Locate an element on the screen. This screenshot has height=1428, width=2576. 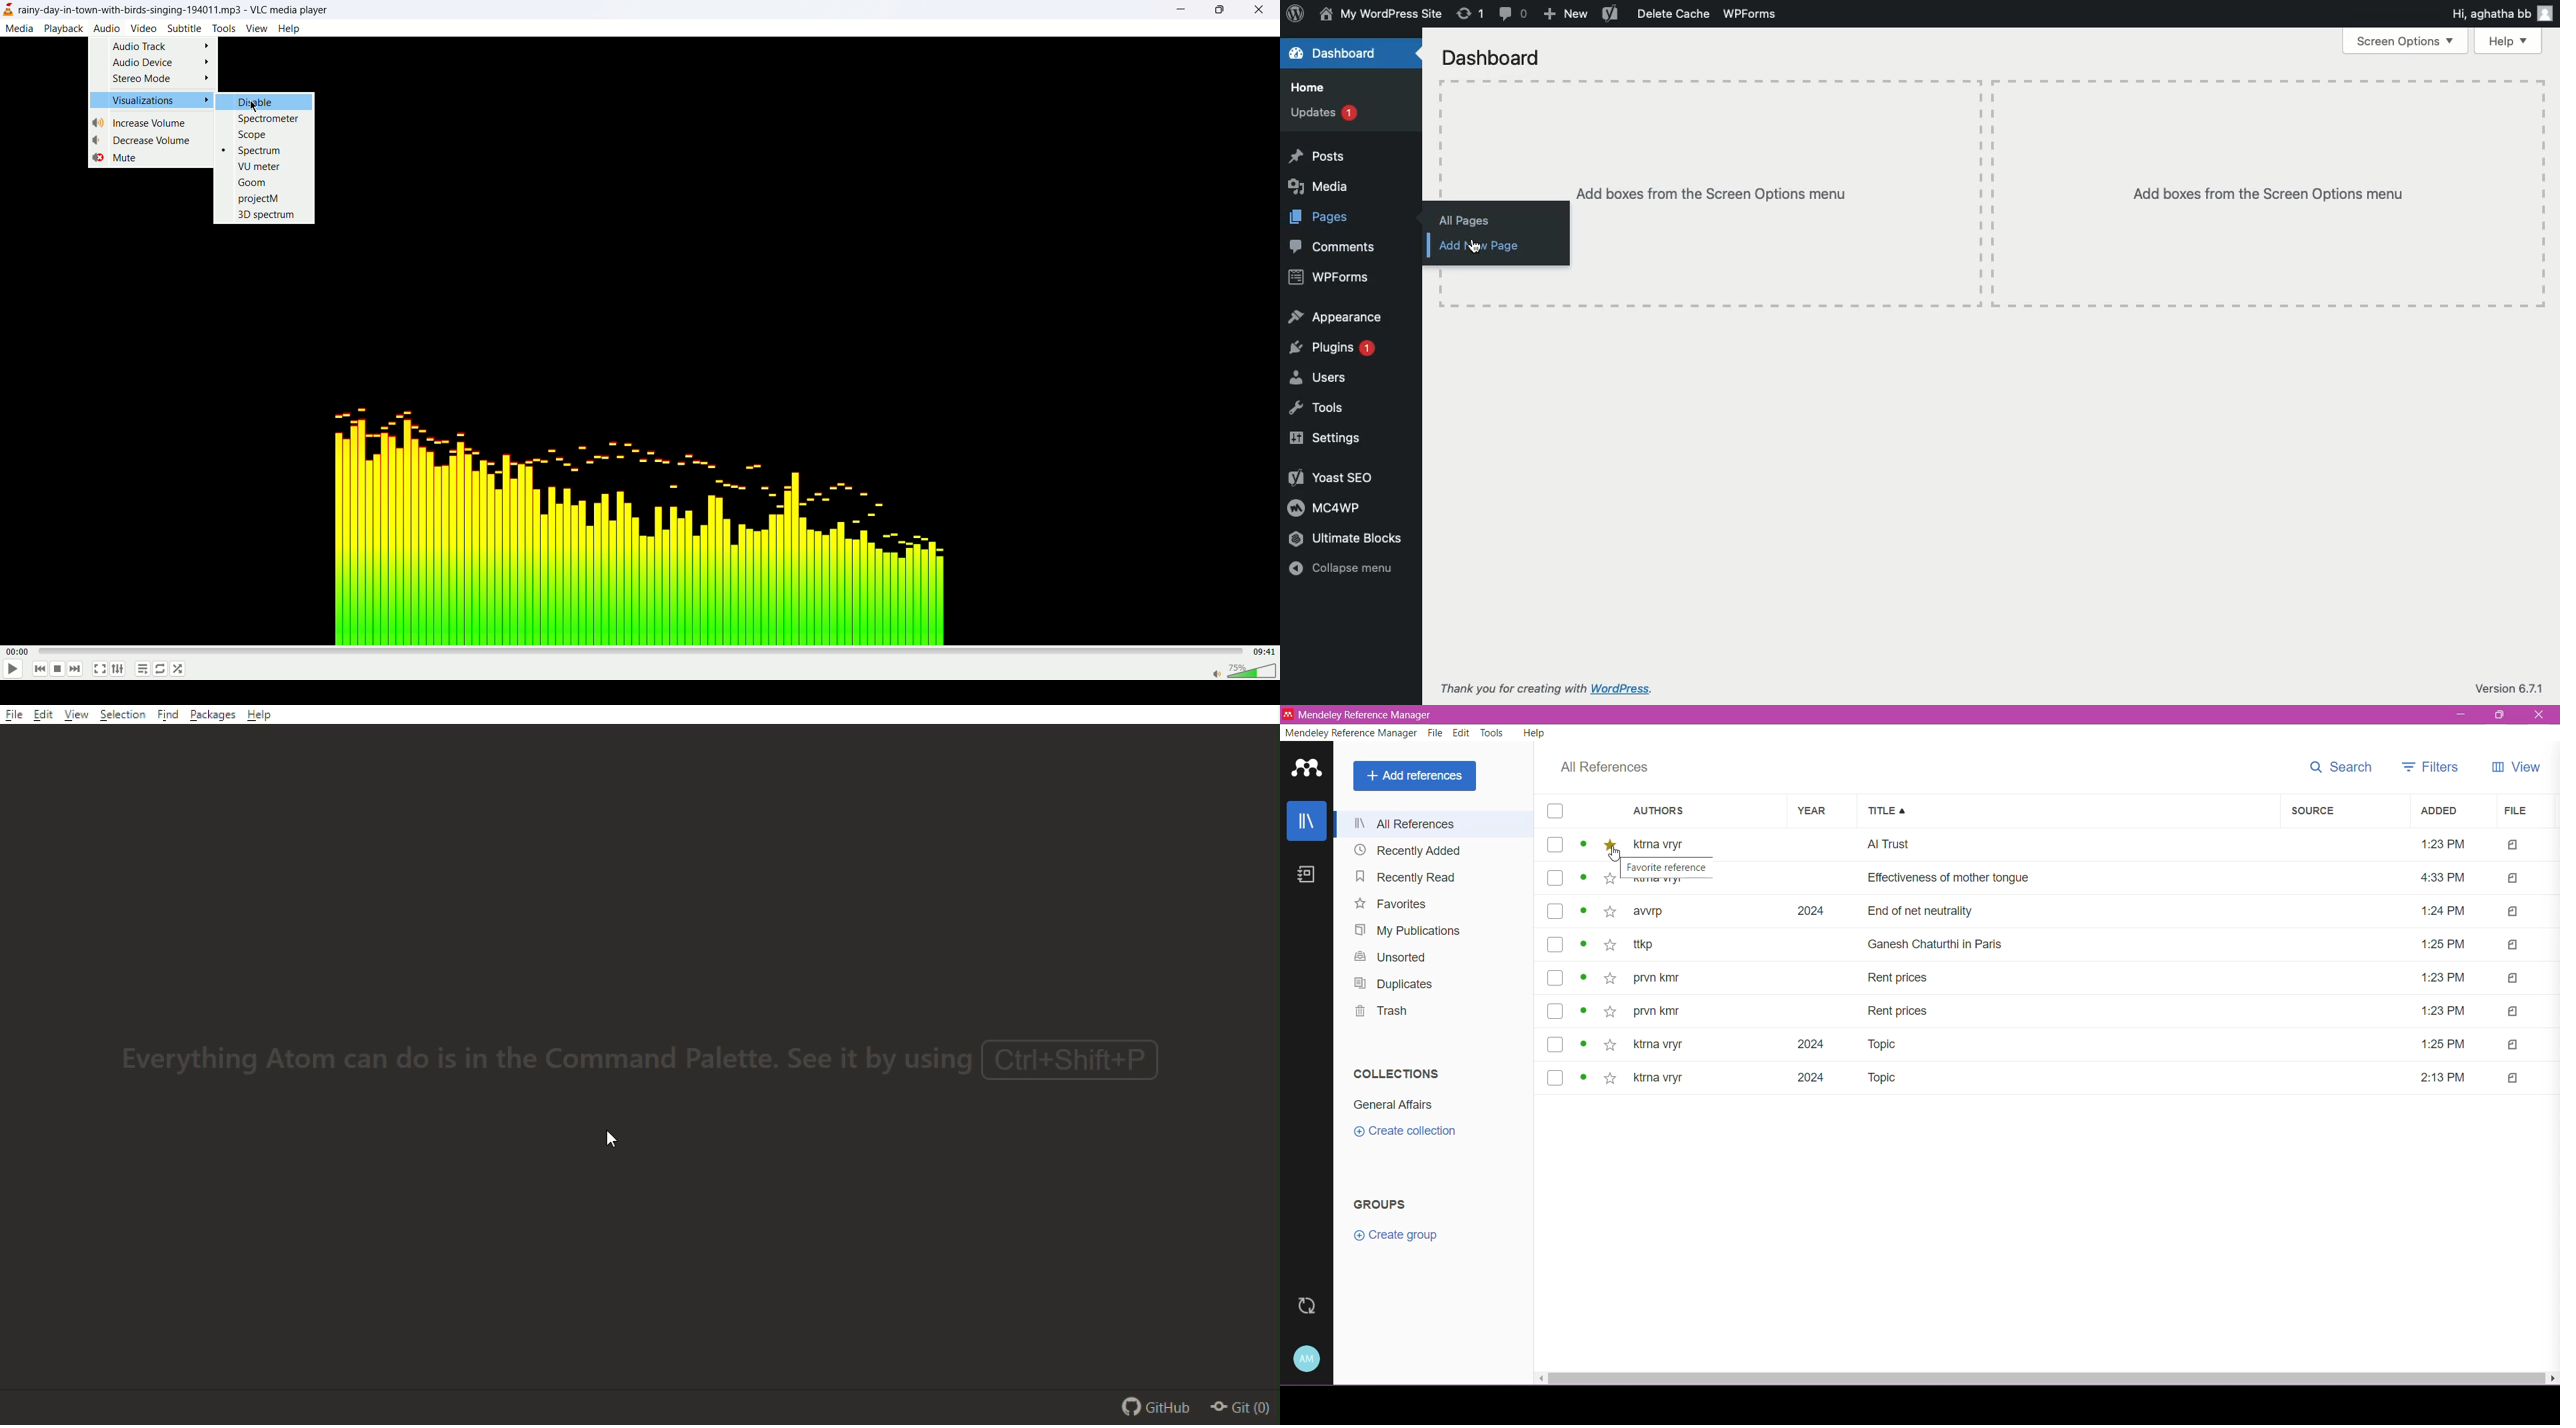
Collections is located at coordinates (1396, 1072).